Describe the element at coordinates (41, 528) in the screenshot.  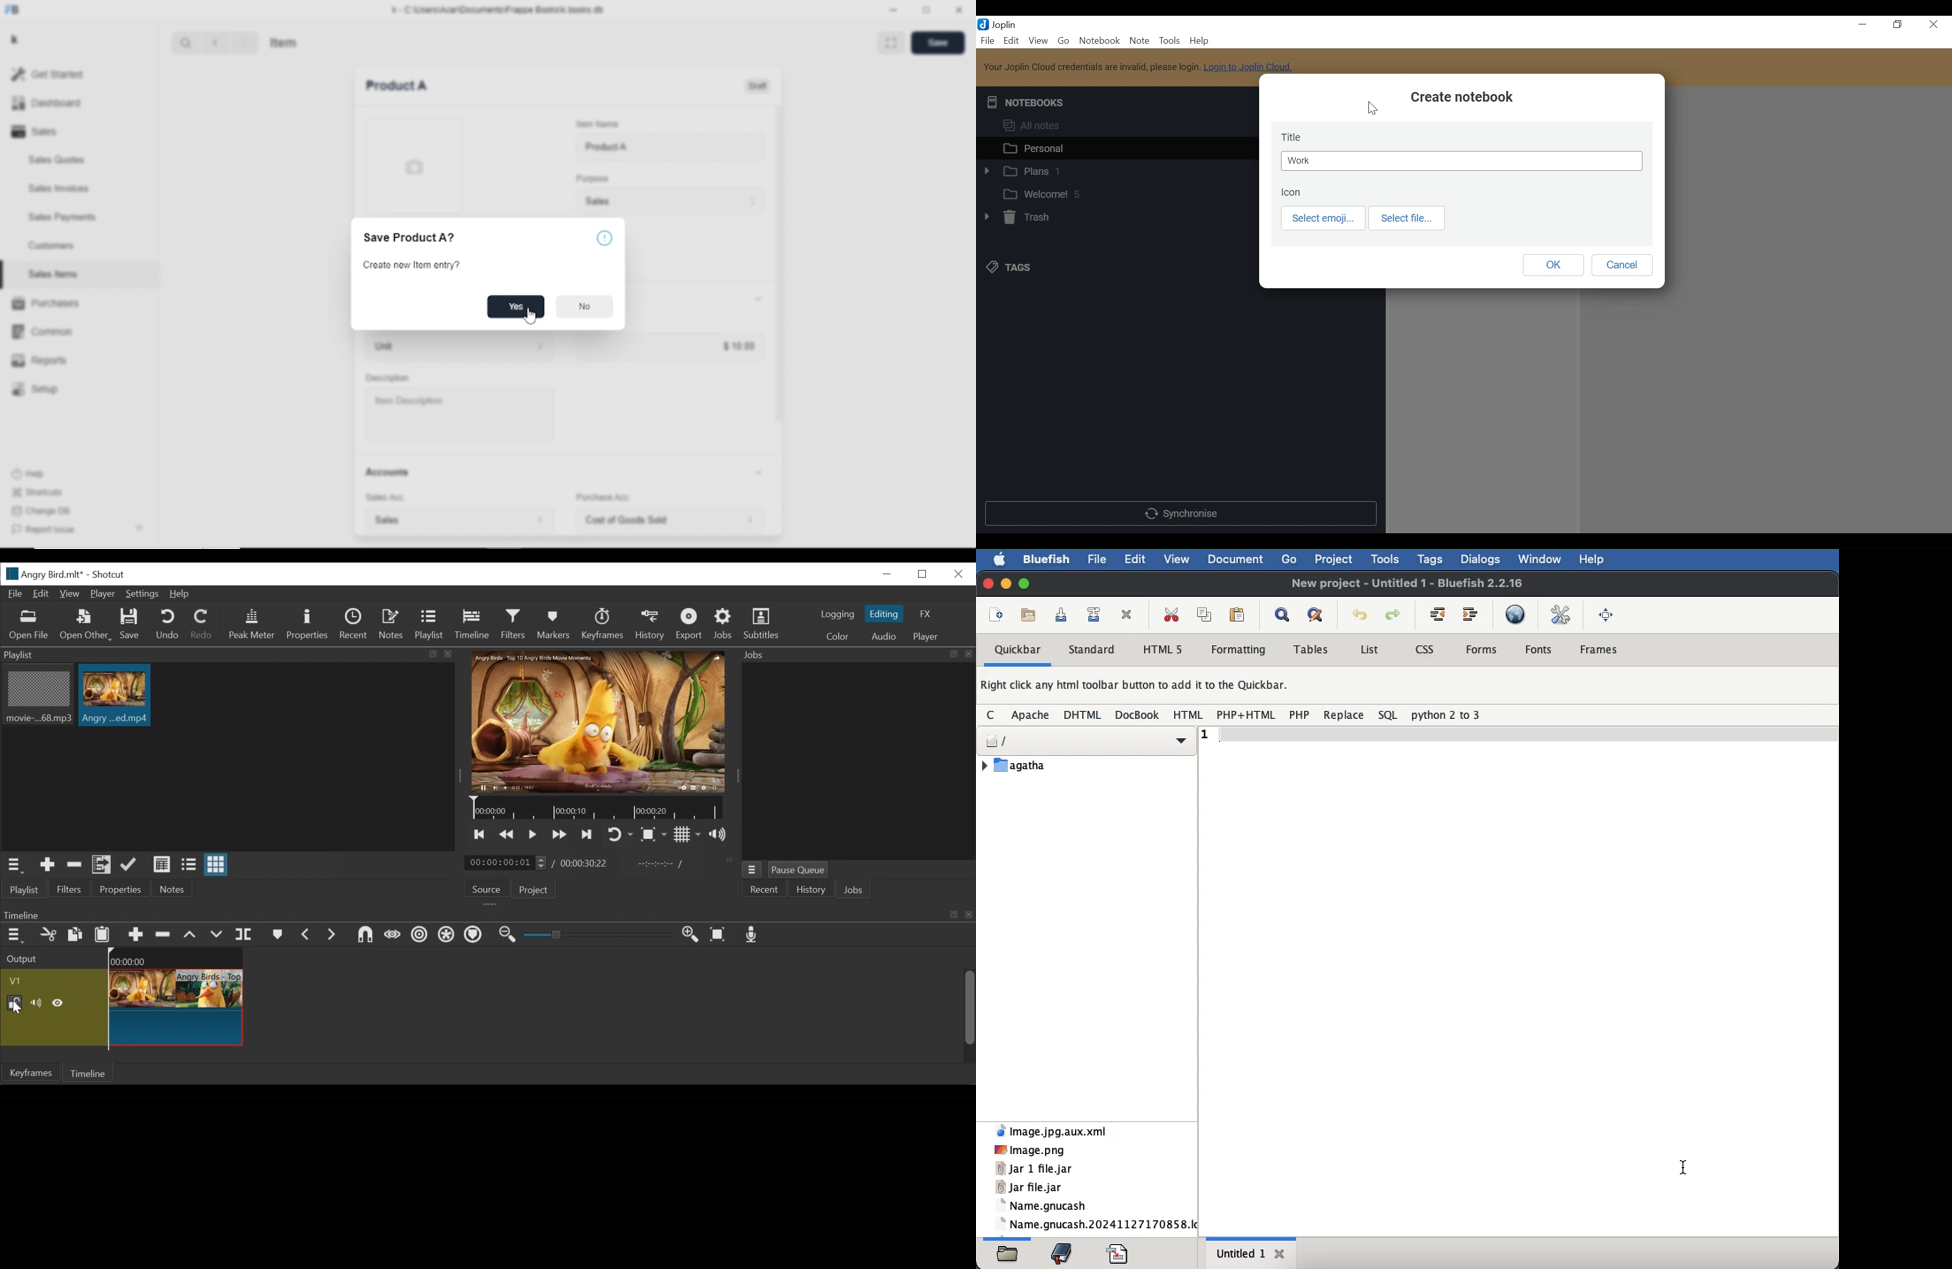
I see `Report issue` at that location.